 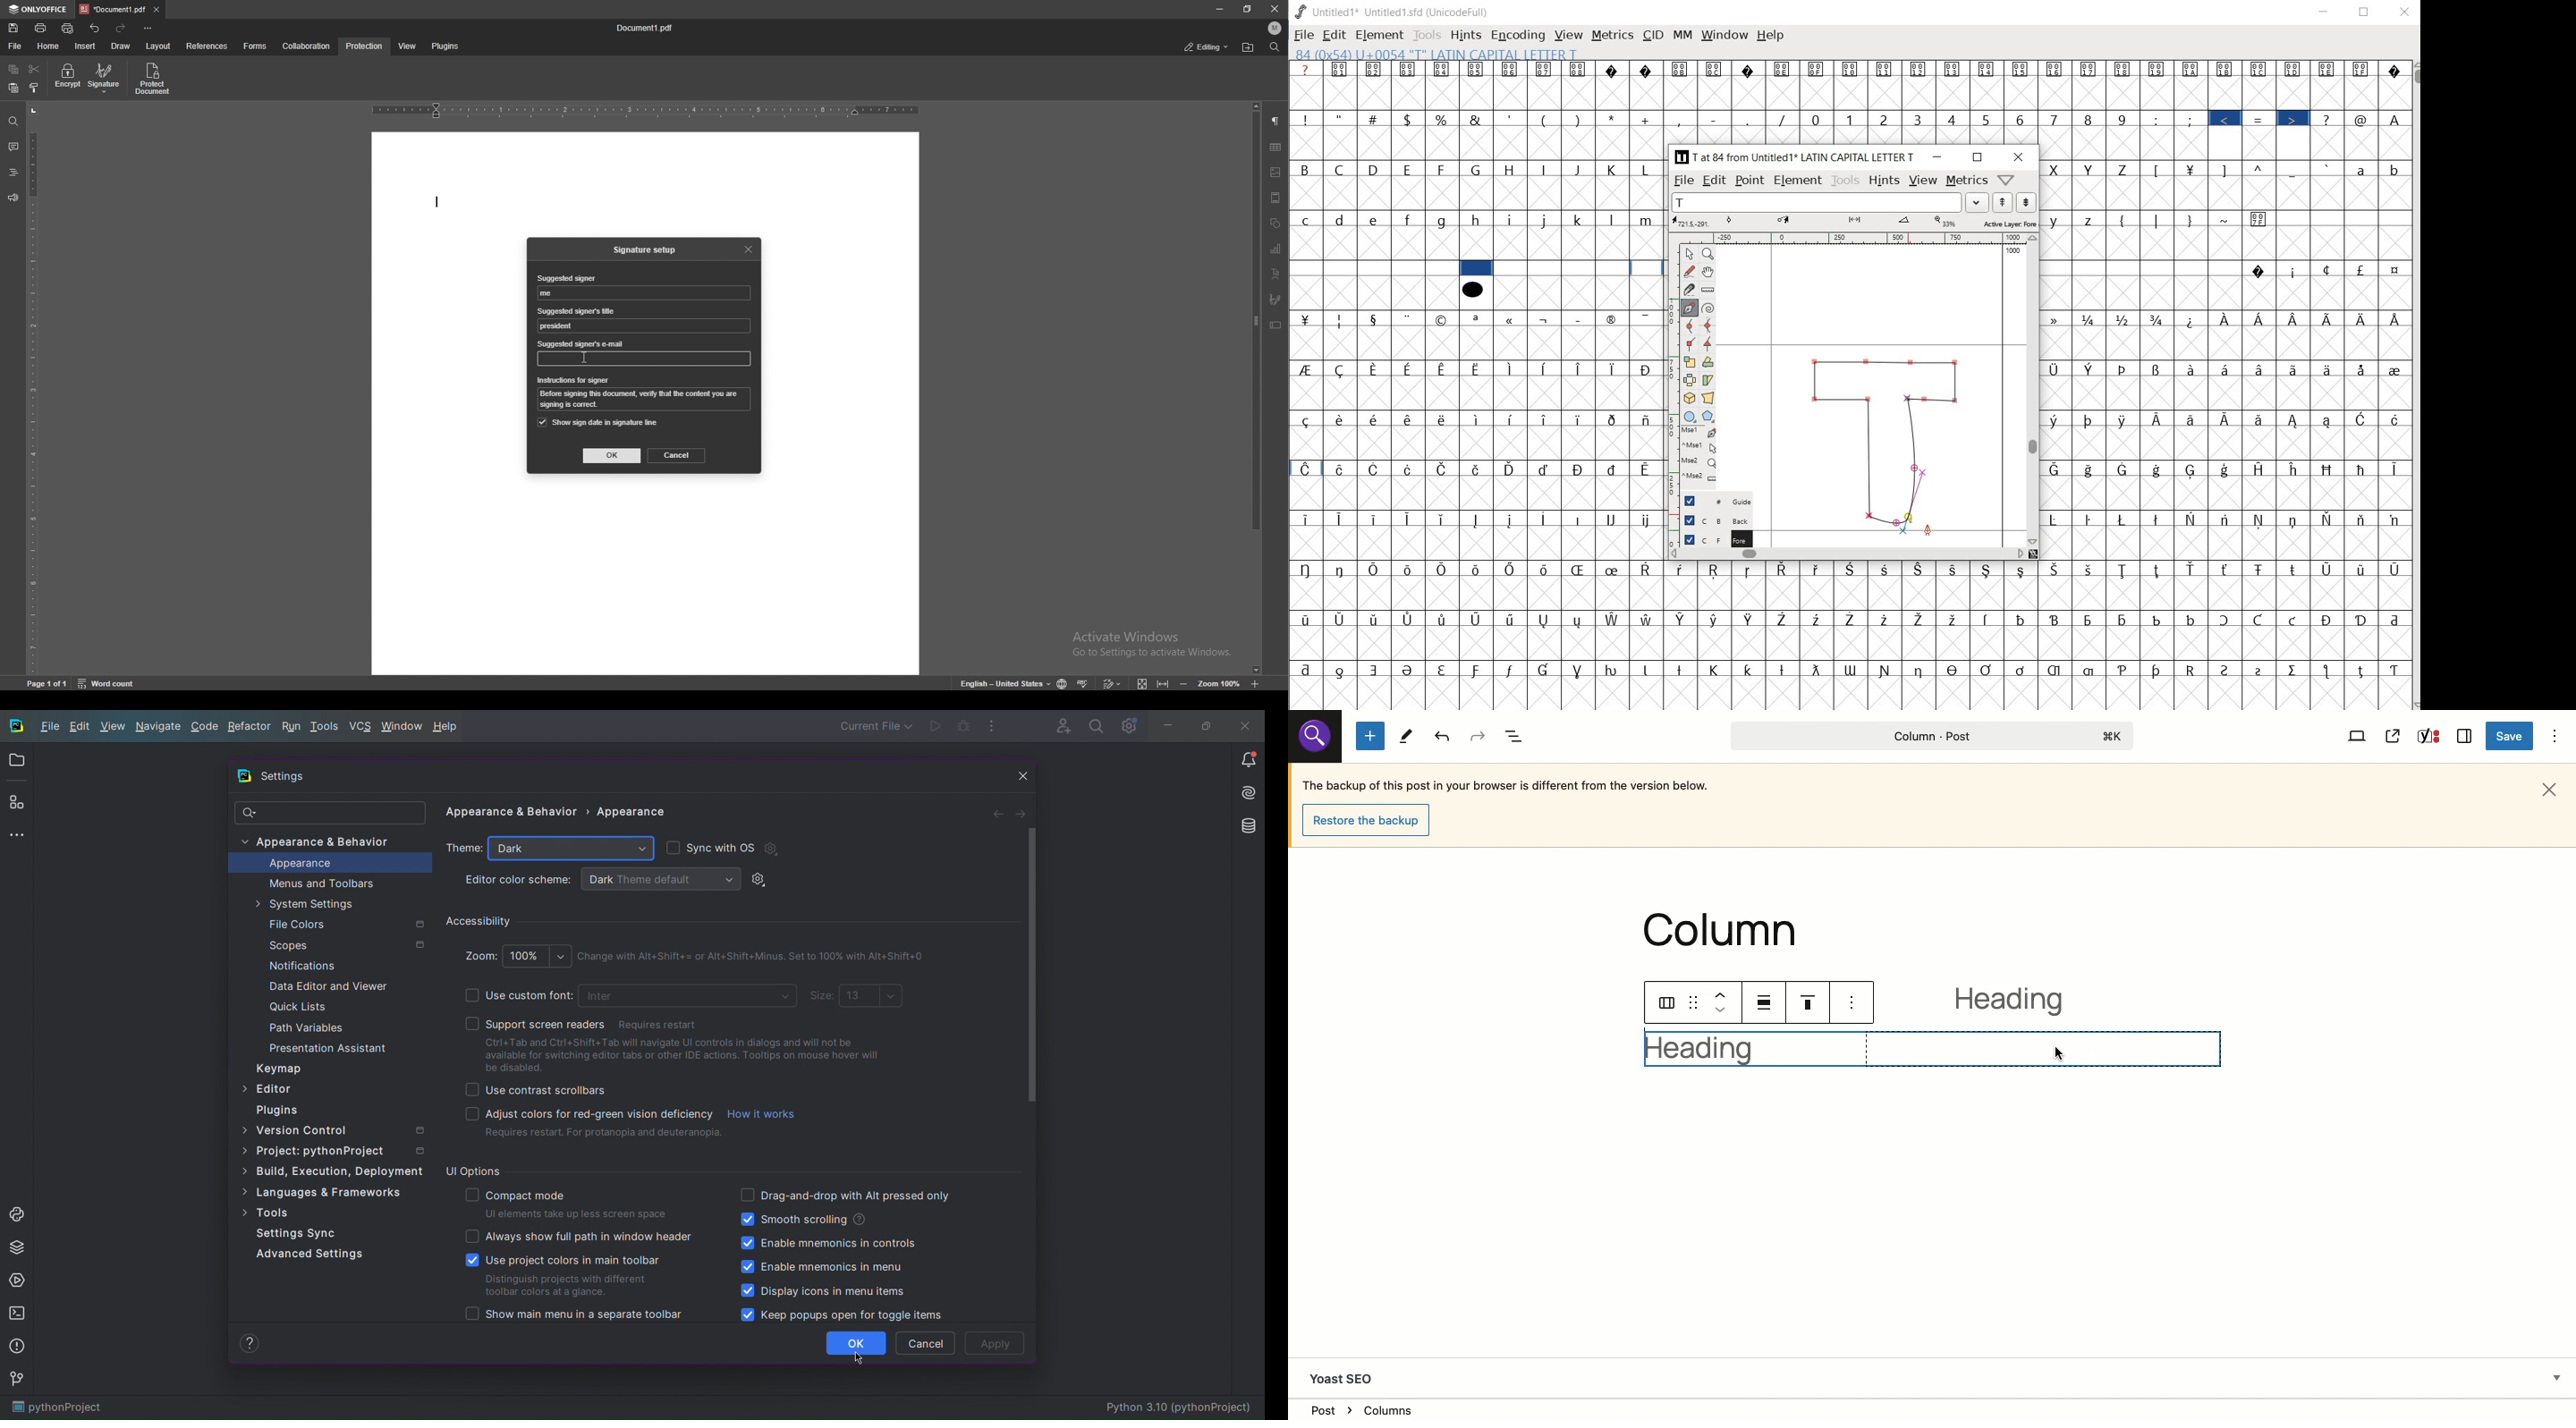 What do you see at coordinates (1845, 180) in the screenshot?
I see `tools` at bounding box center [1845, 180].